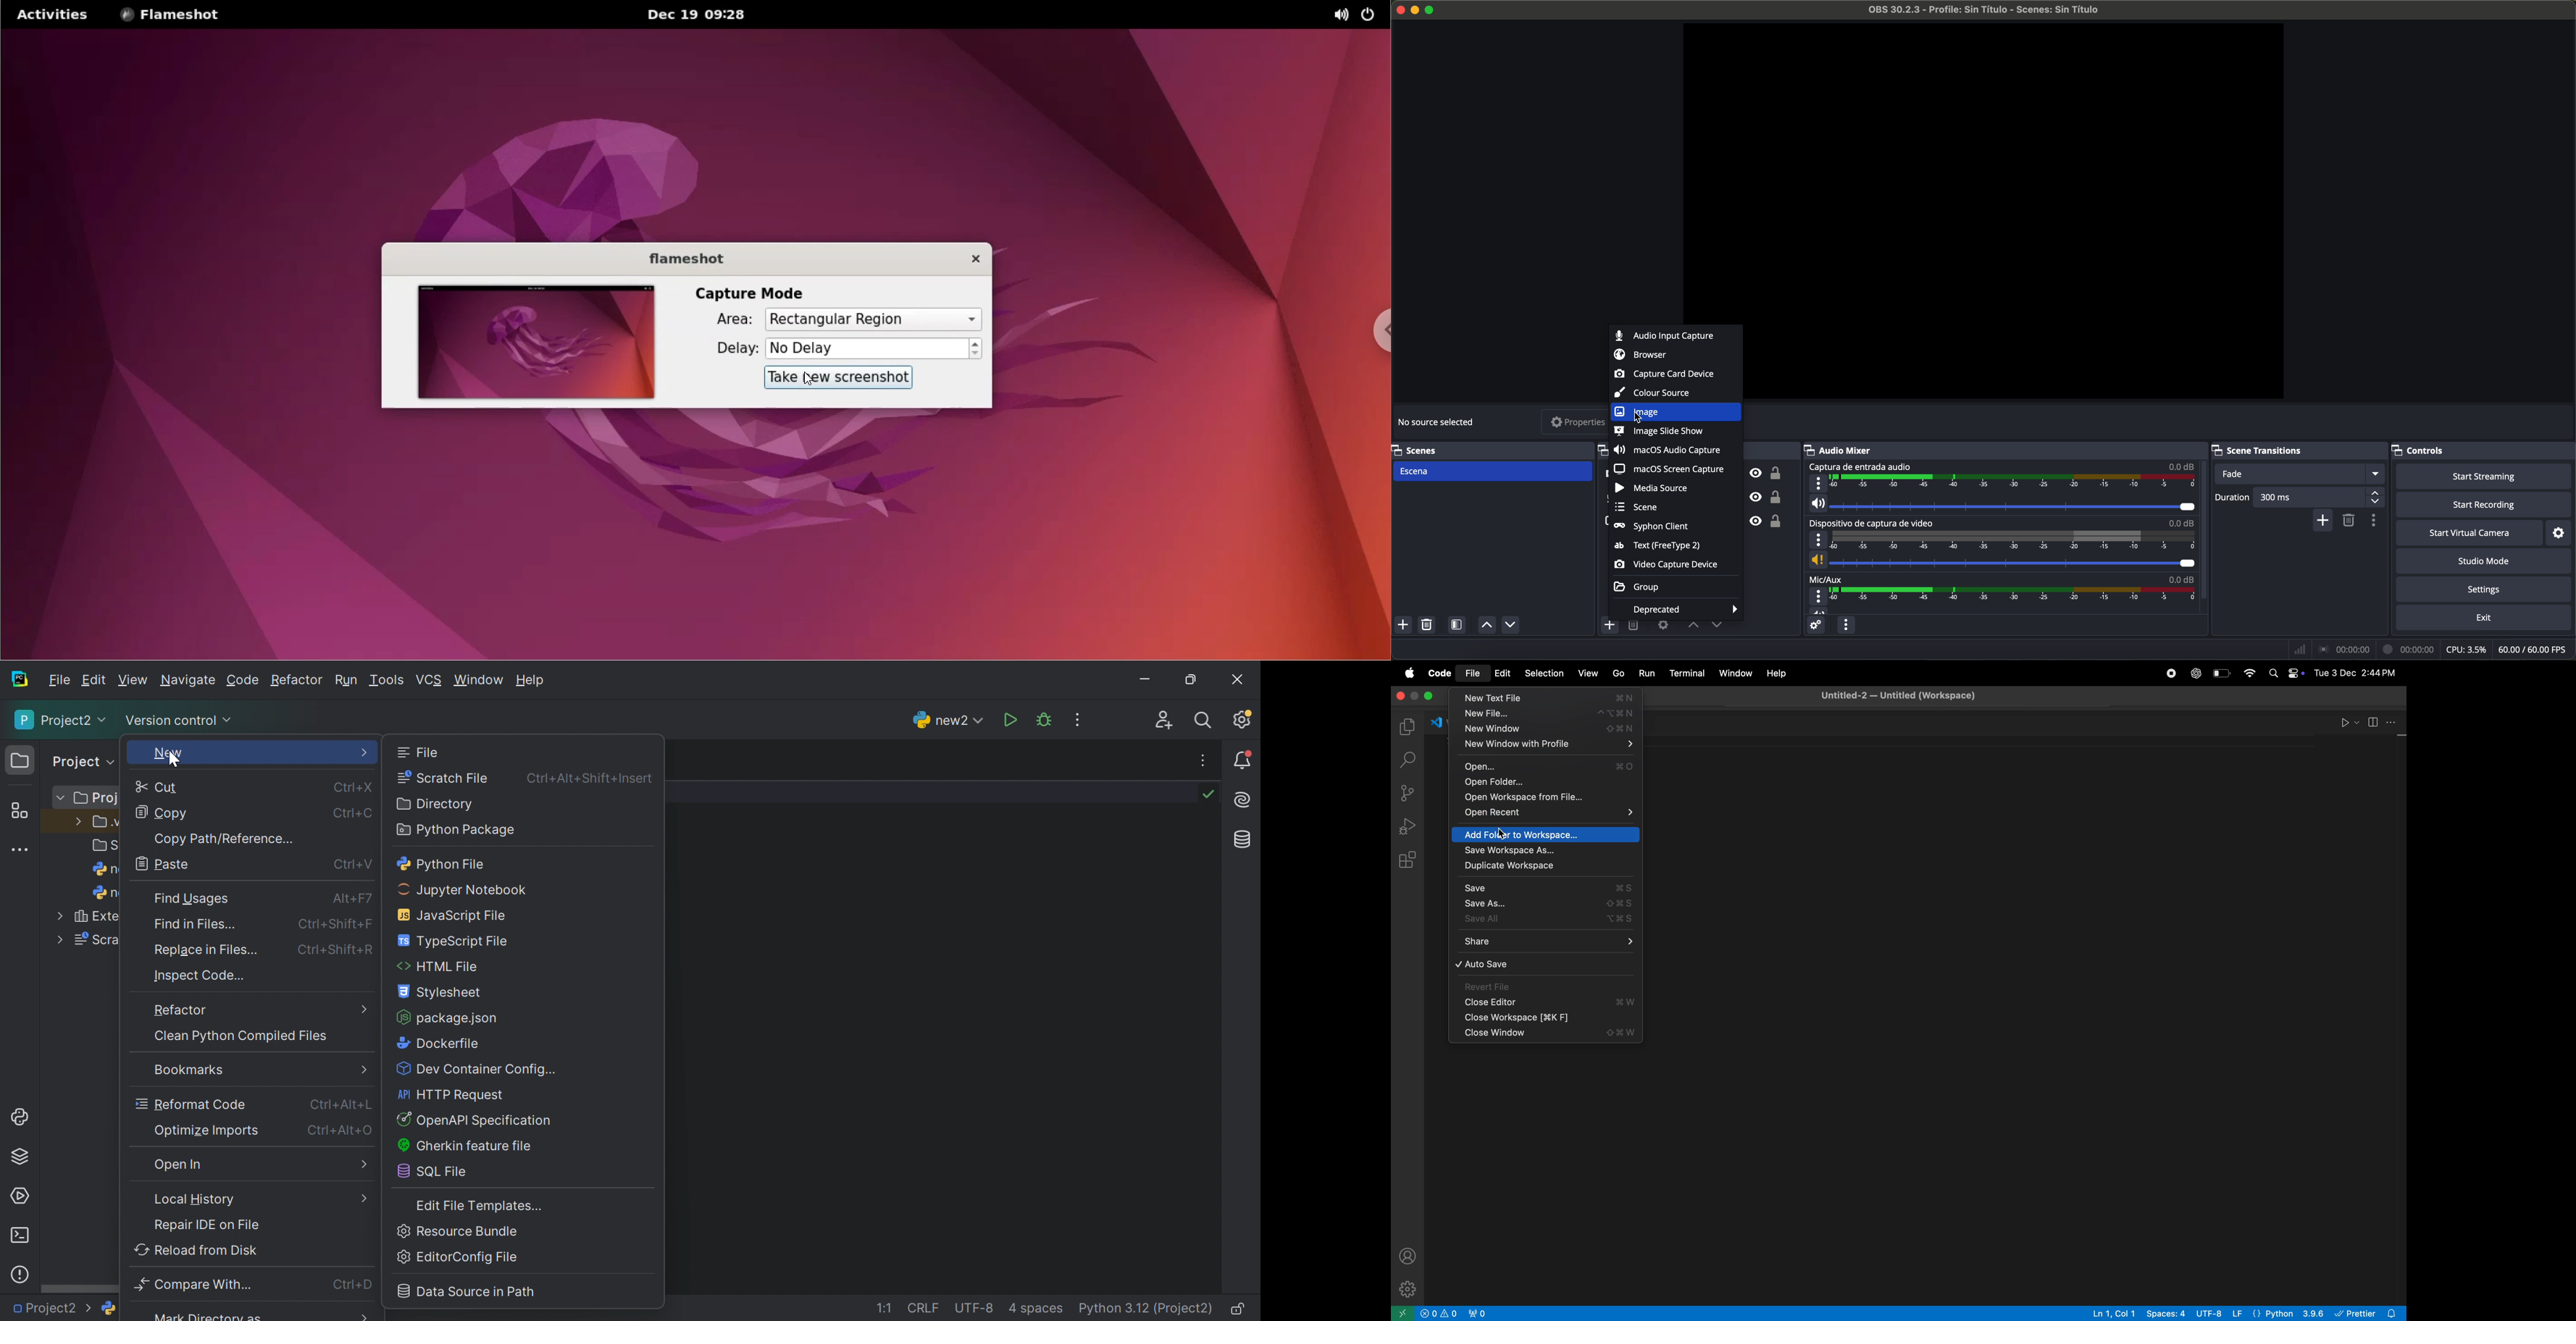 The width and height of the screenshot is (2576, 1344). Describe the element at coordinates (1606, 522) in the screenshot. I see `screenshot` at that location.